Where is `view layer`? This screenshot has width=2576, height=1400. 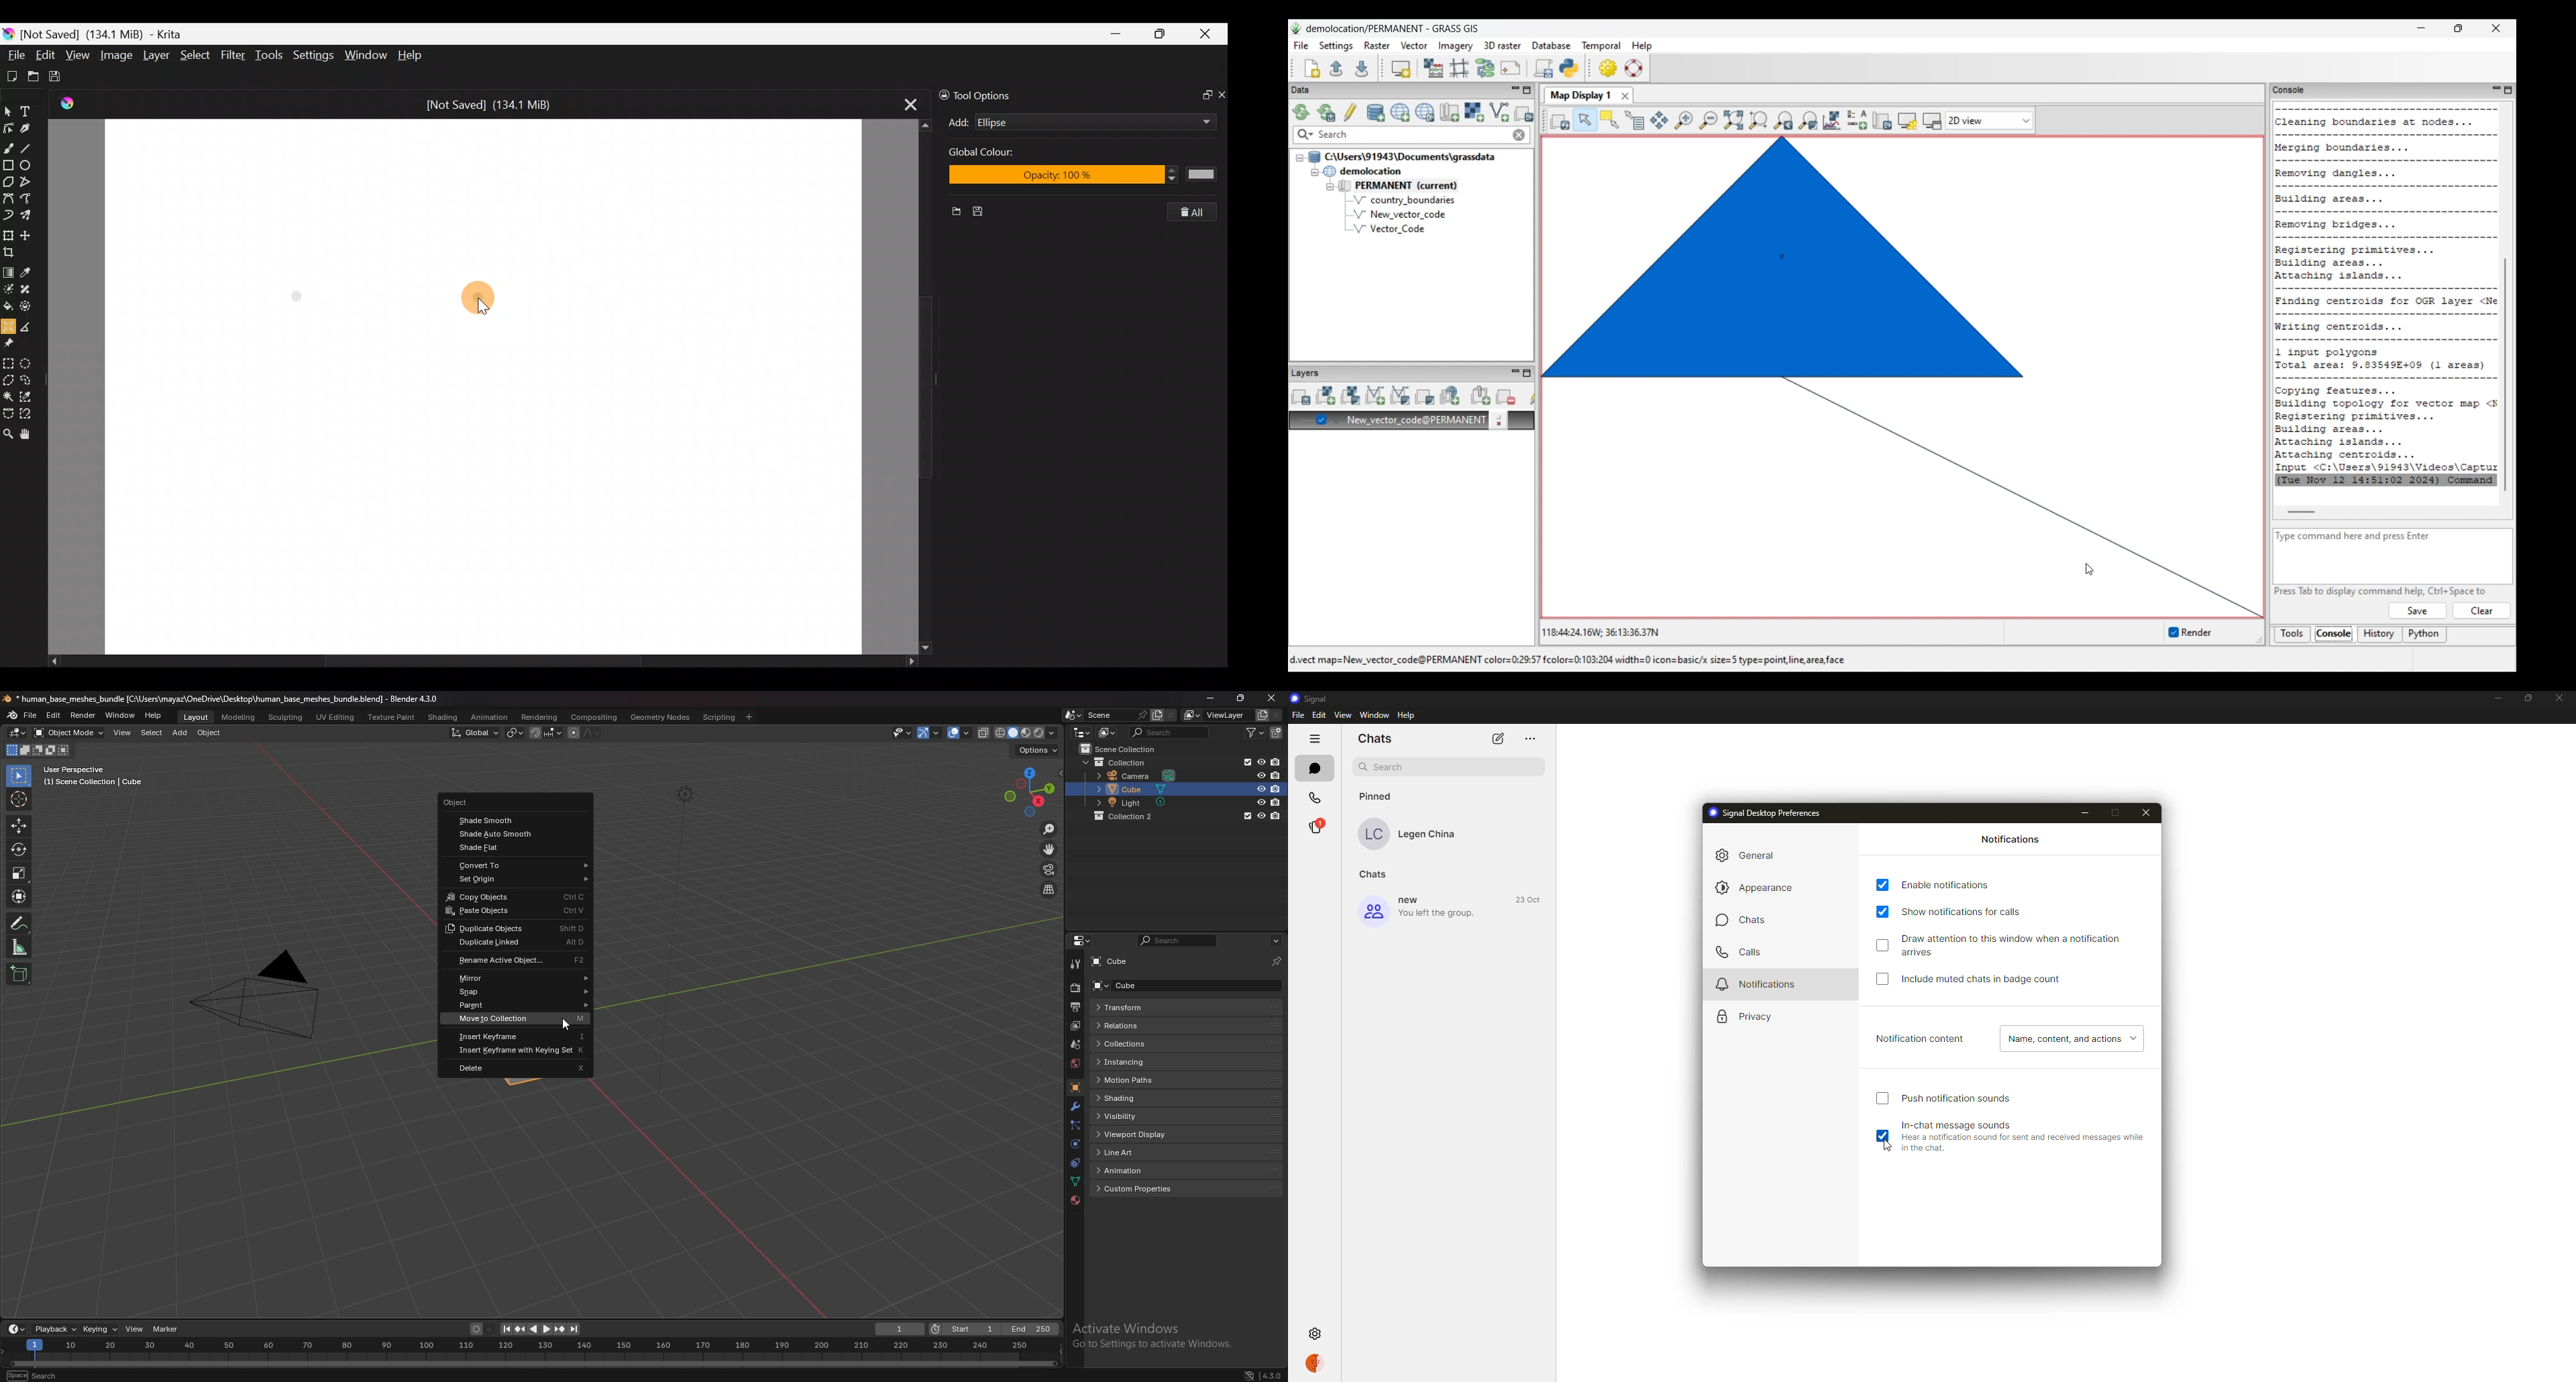 view layer is located at coordinates (1075, 1026).